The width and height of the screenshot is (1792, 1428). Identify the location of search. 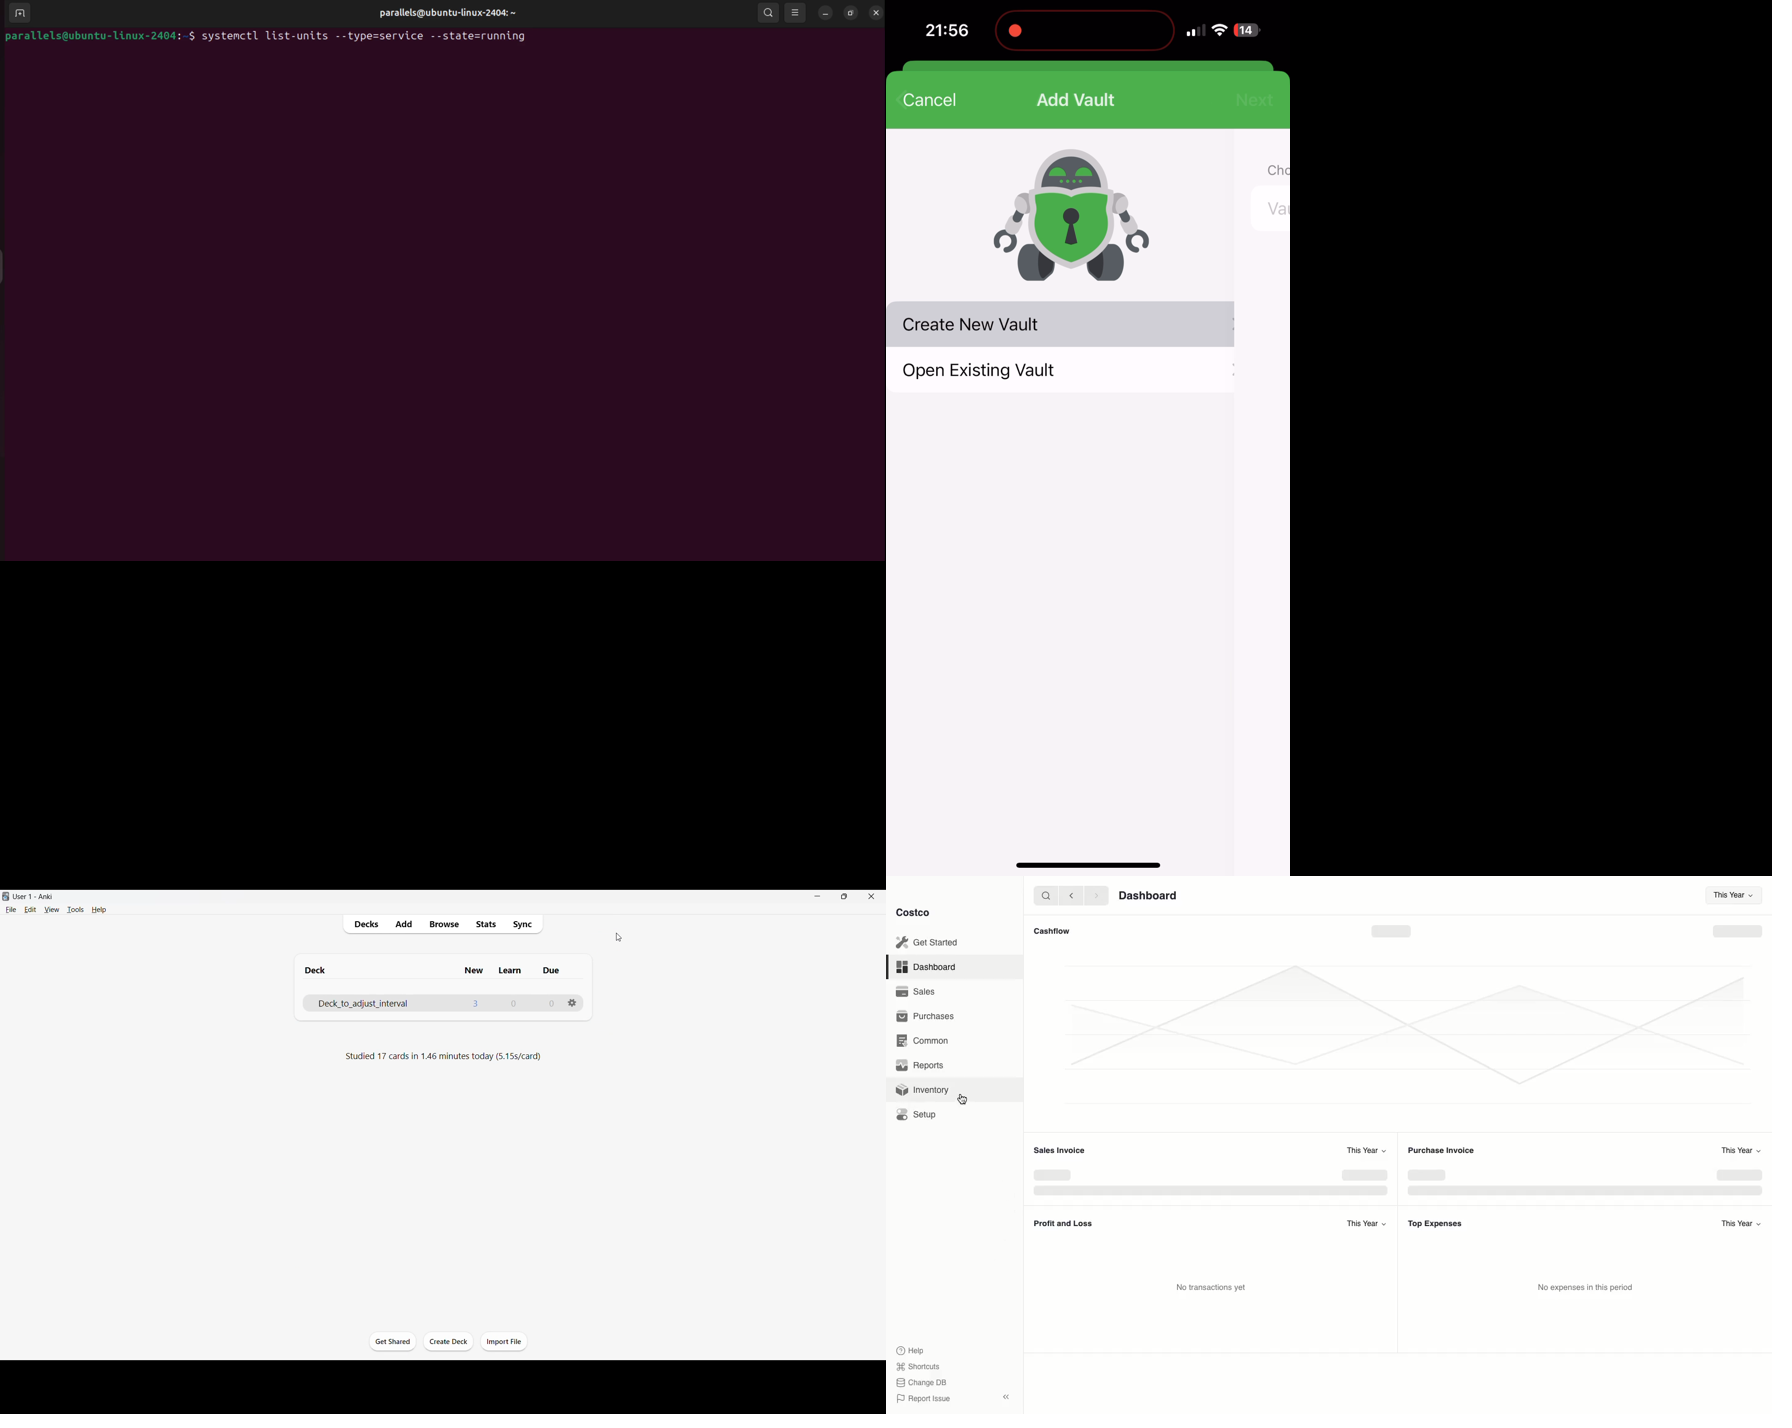
(1047, 896).